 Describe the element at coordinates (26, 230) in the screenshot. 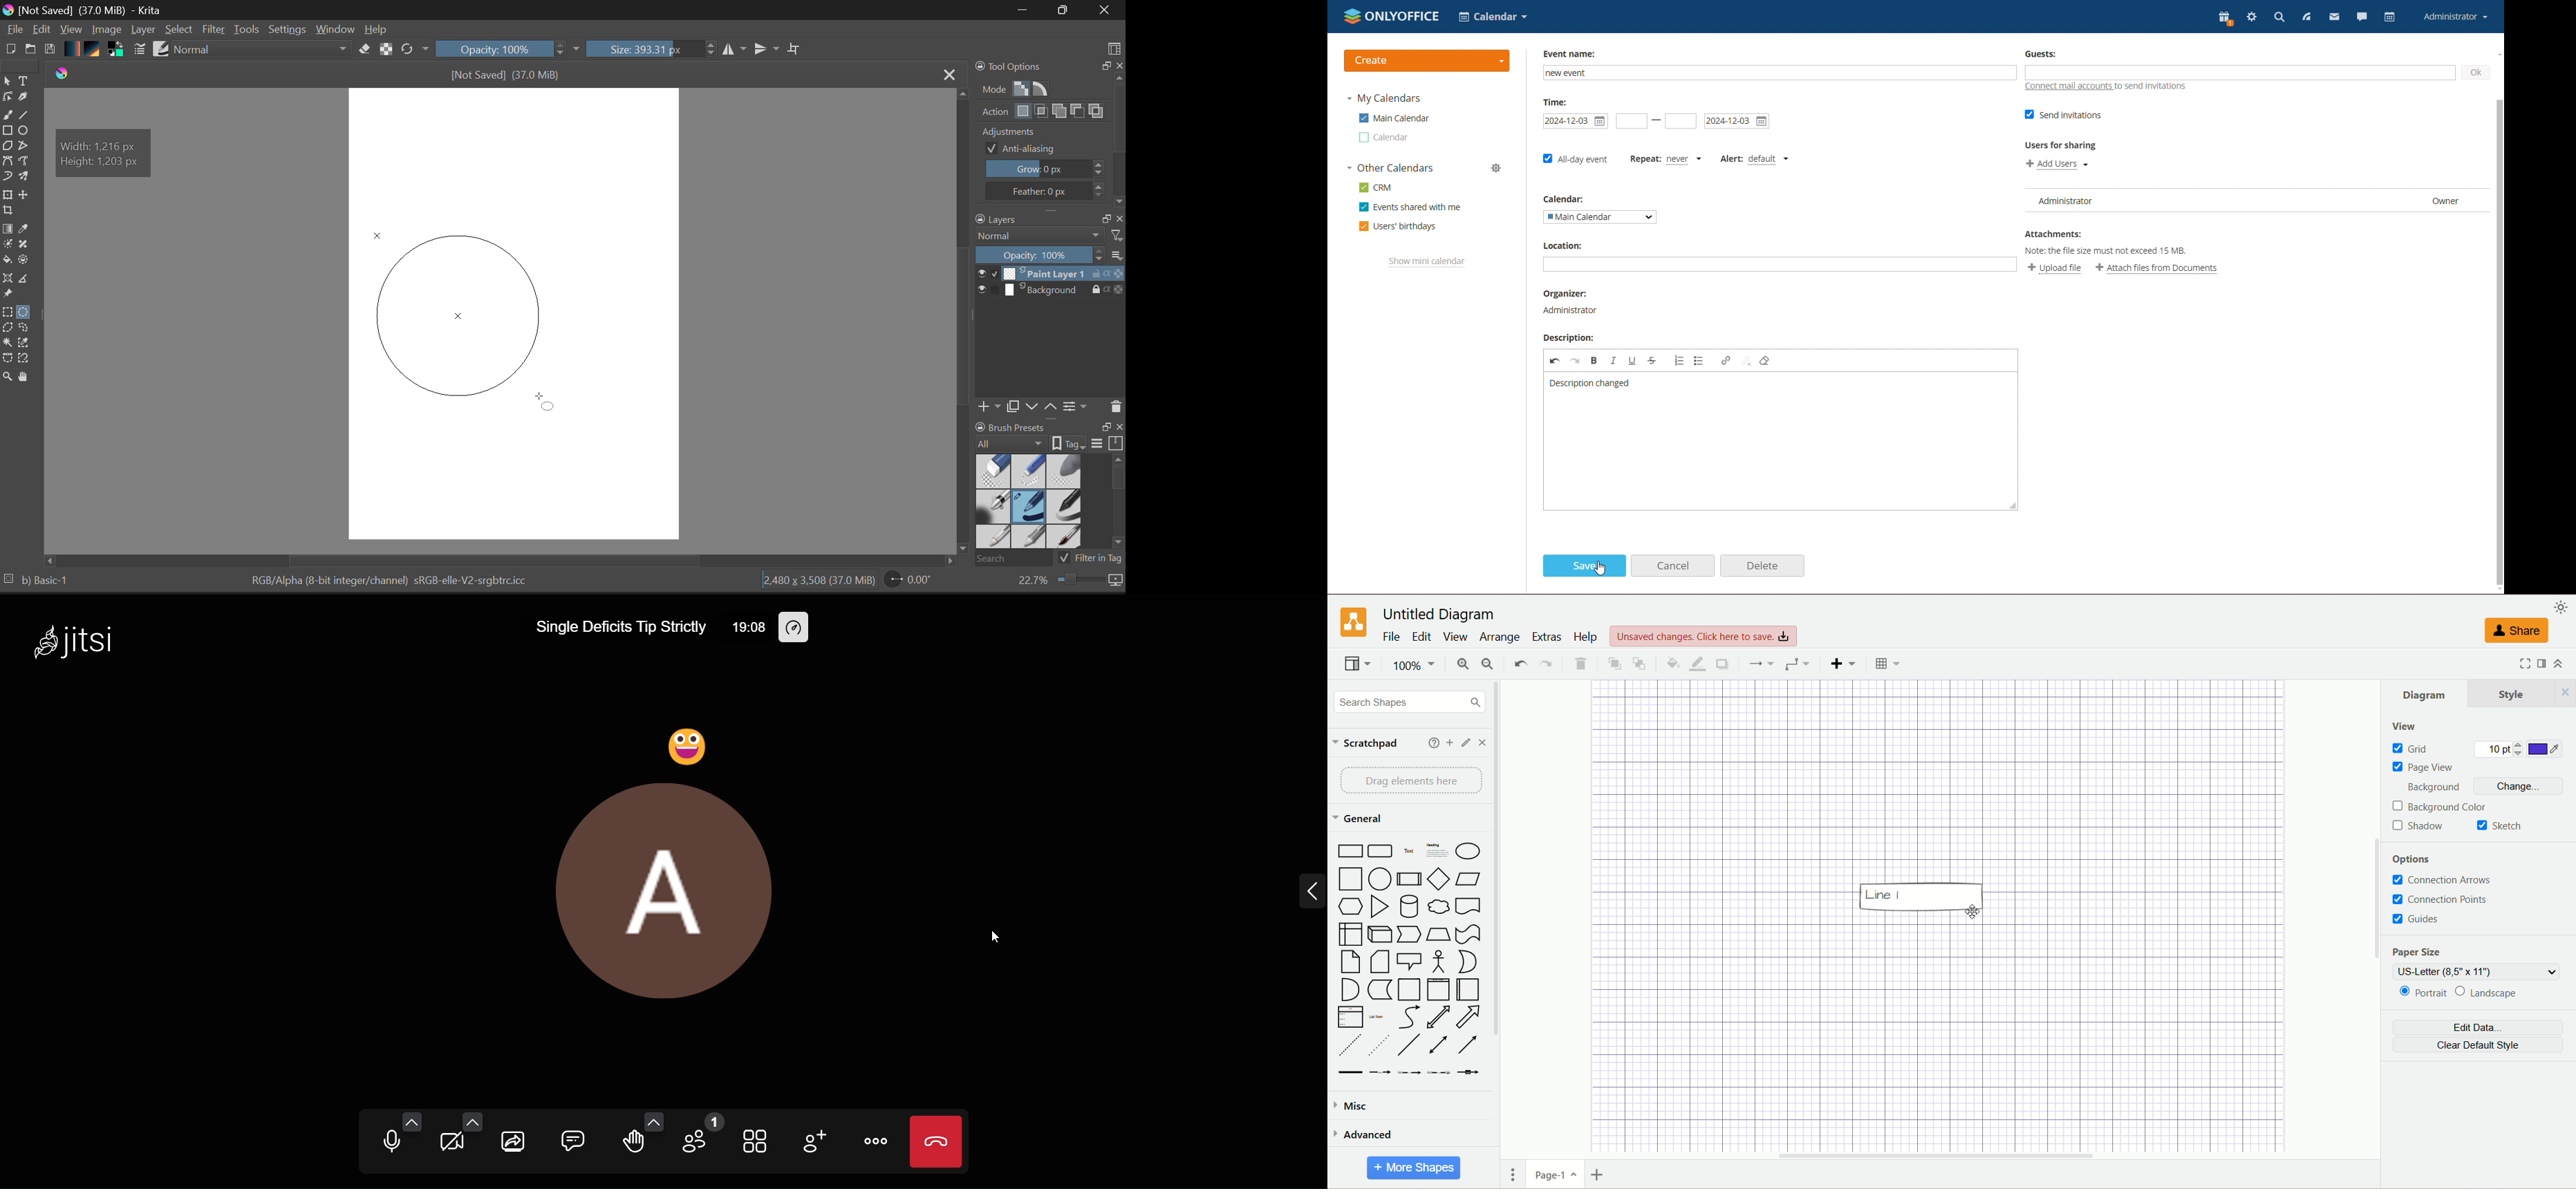

I see `Eyedropper` at that location.